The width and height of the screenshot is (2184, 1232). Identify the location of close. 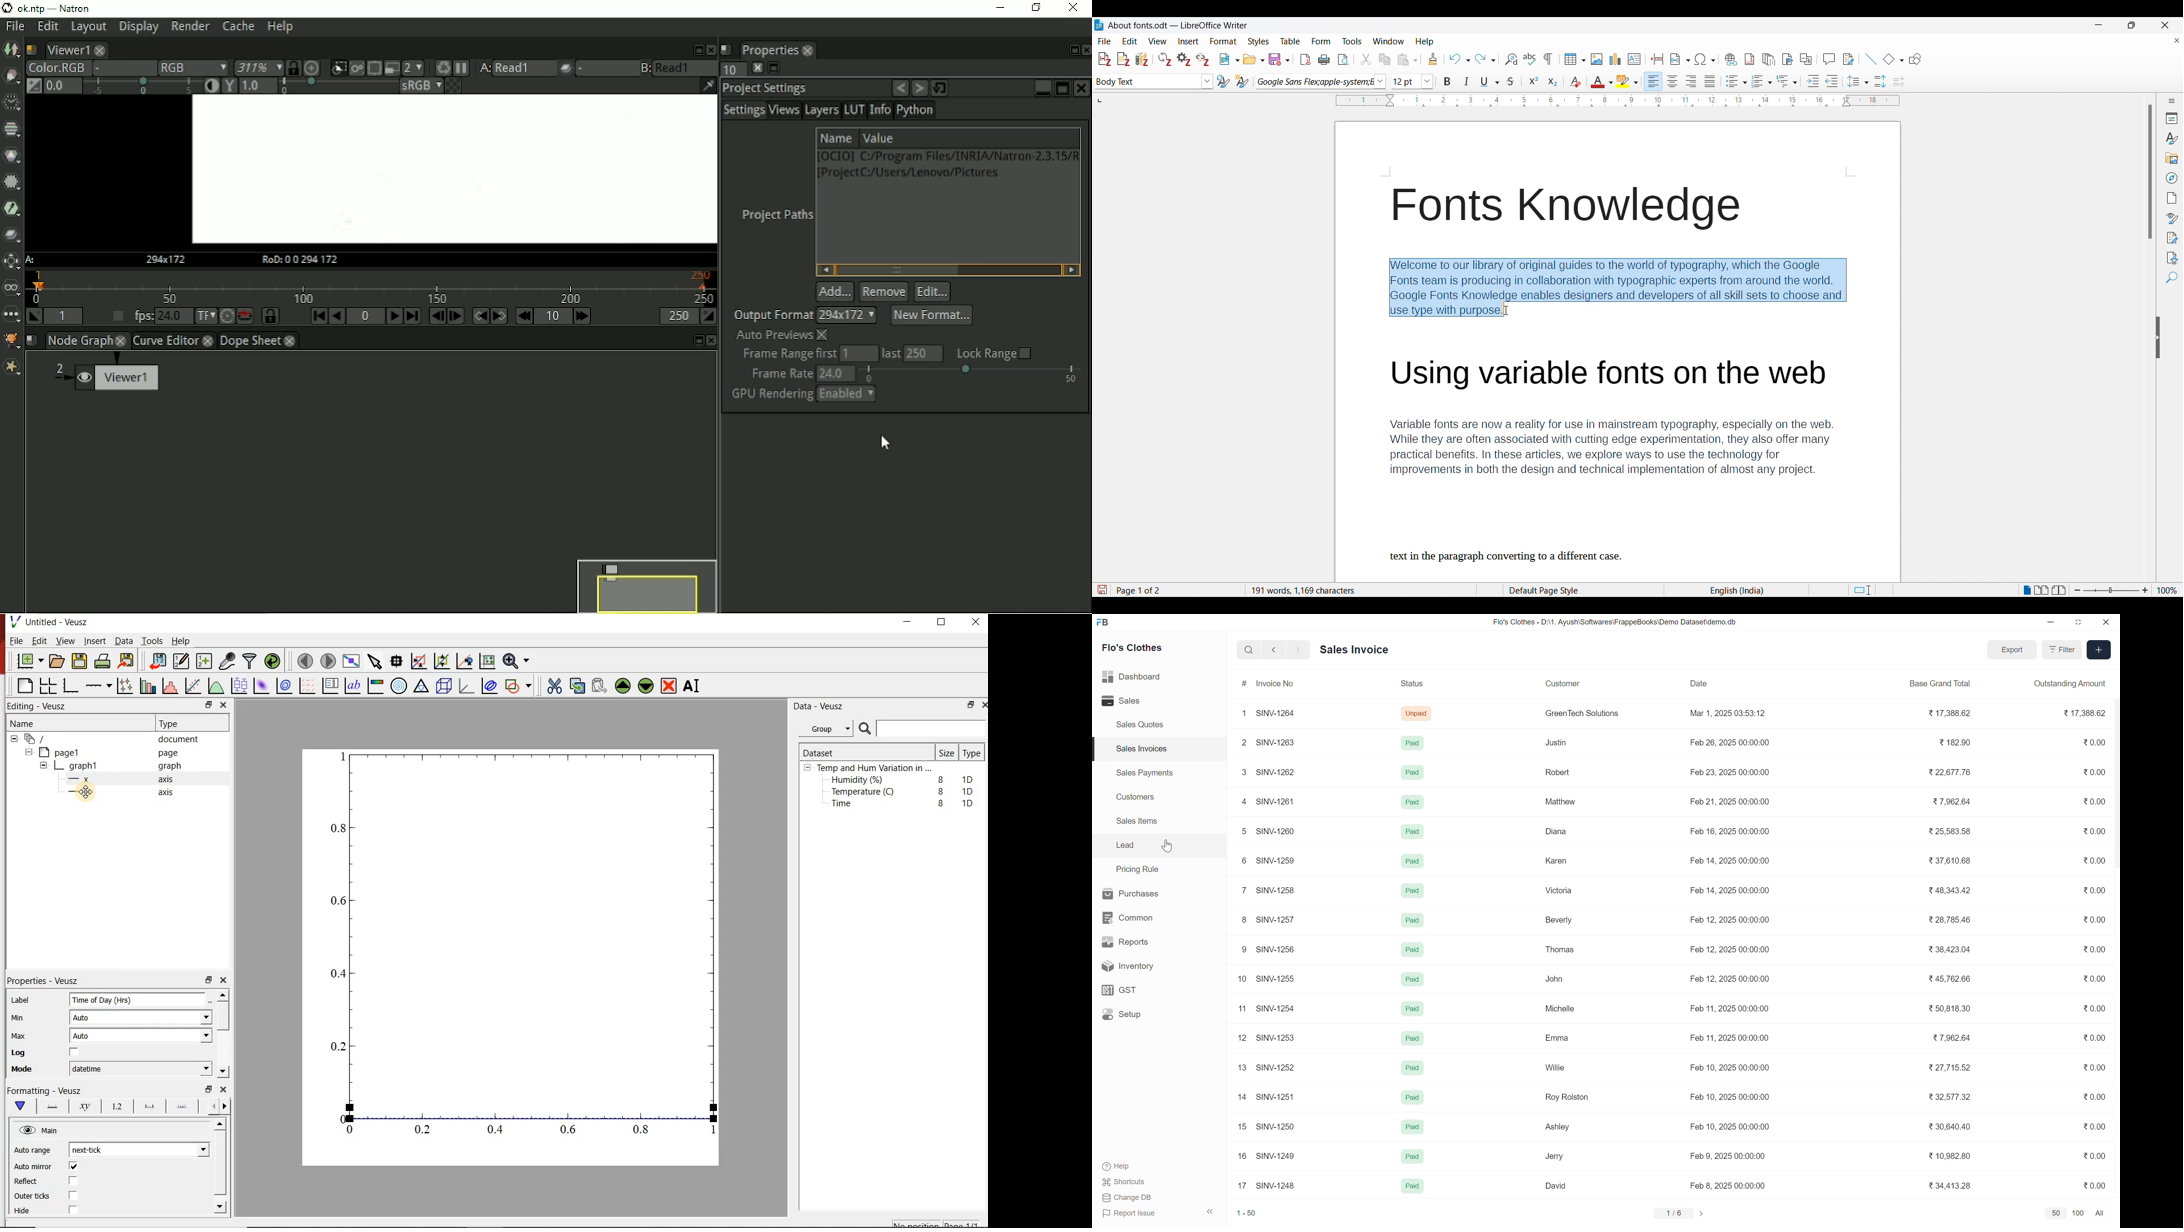
(2105, 622).